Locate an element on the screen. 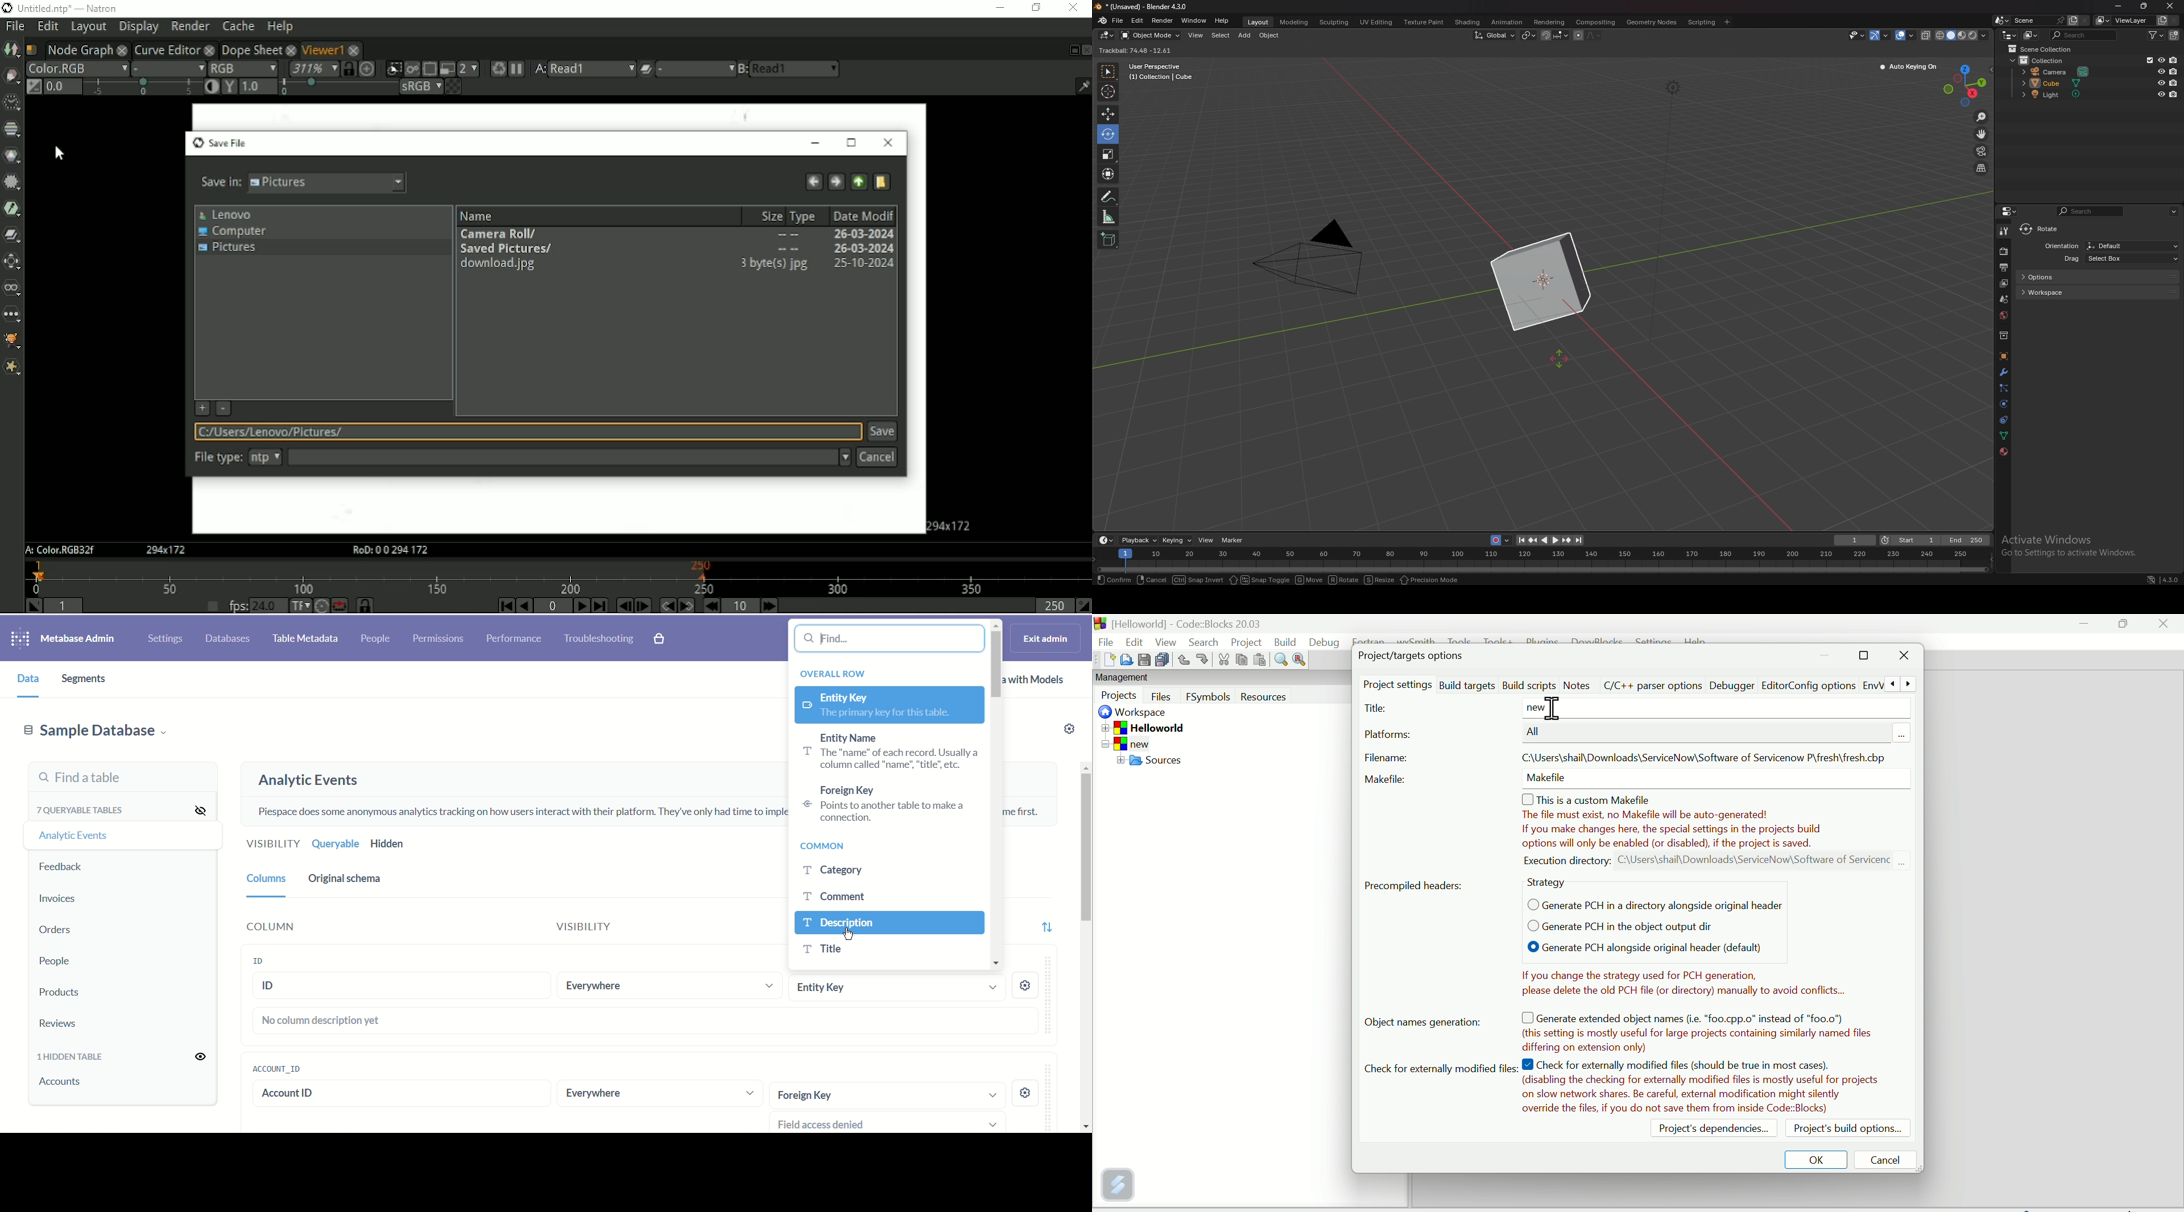 The width and height of the screenshot is (2184, 1232). make file is located at coordinates (1549, 781).